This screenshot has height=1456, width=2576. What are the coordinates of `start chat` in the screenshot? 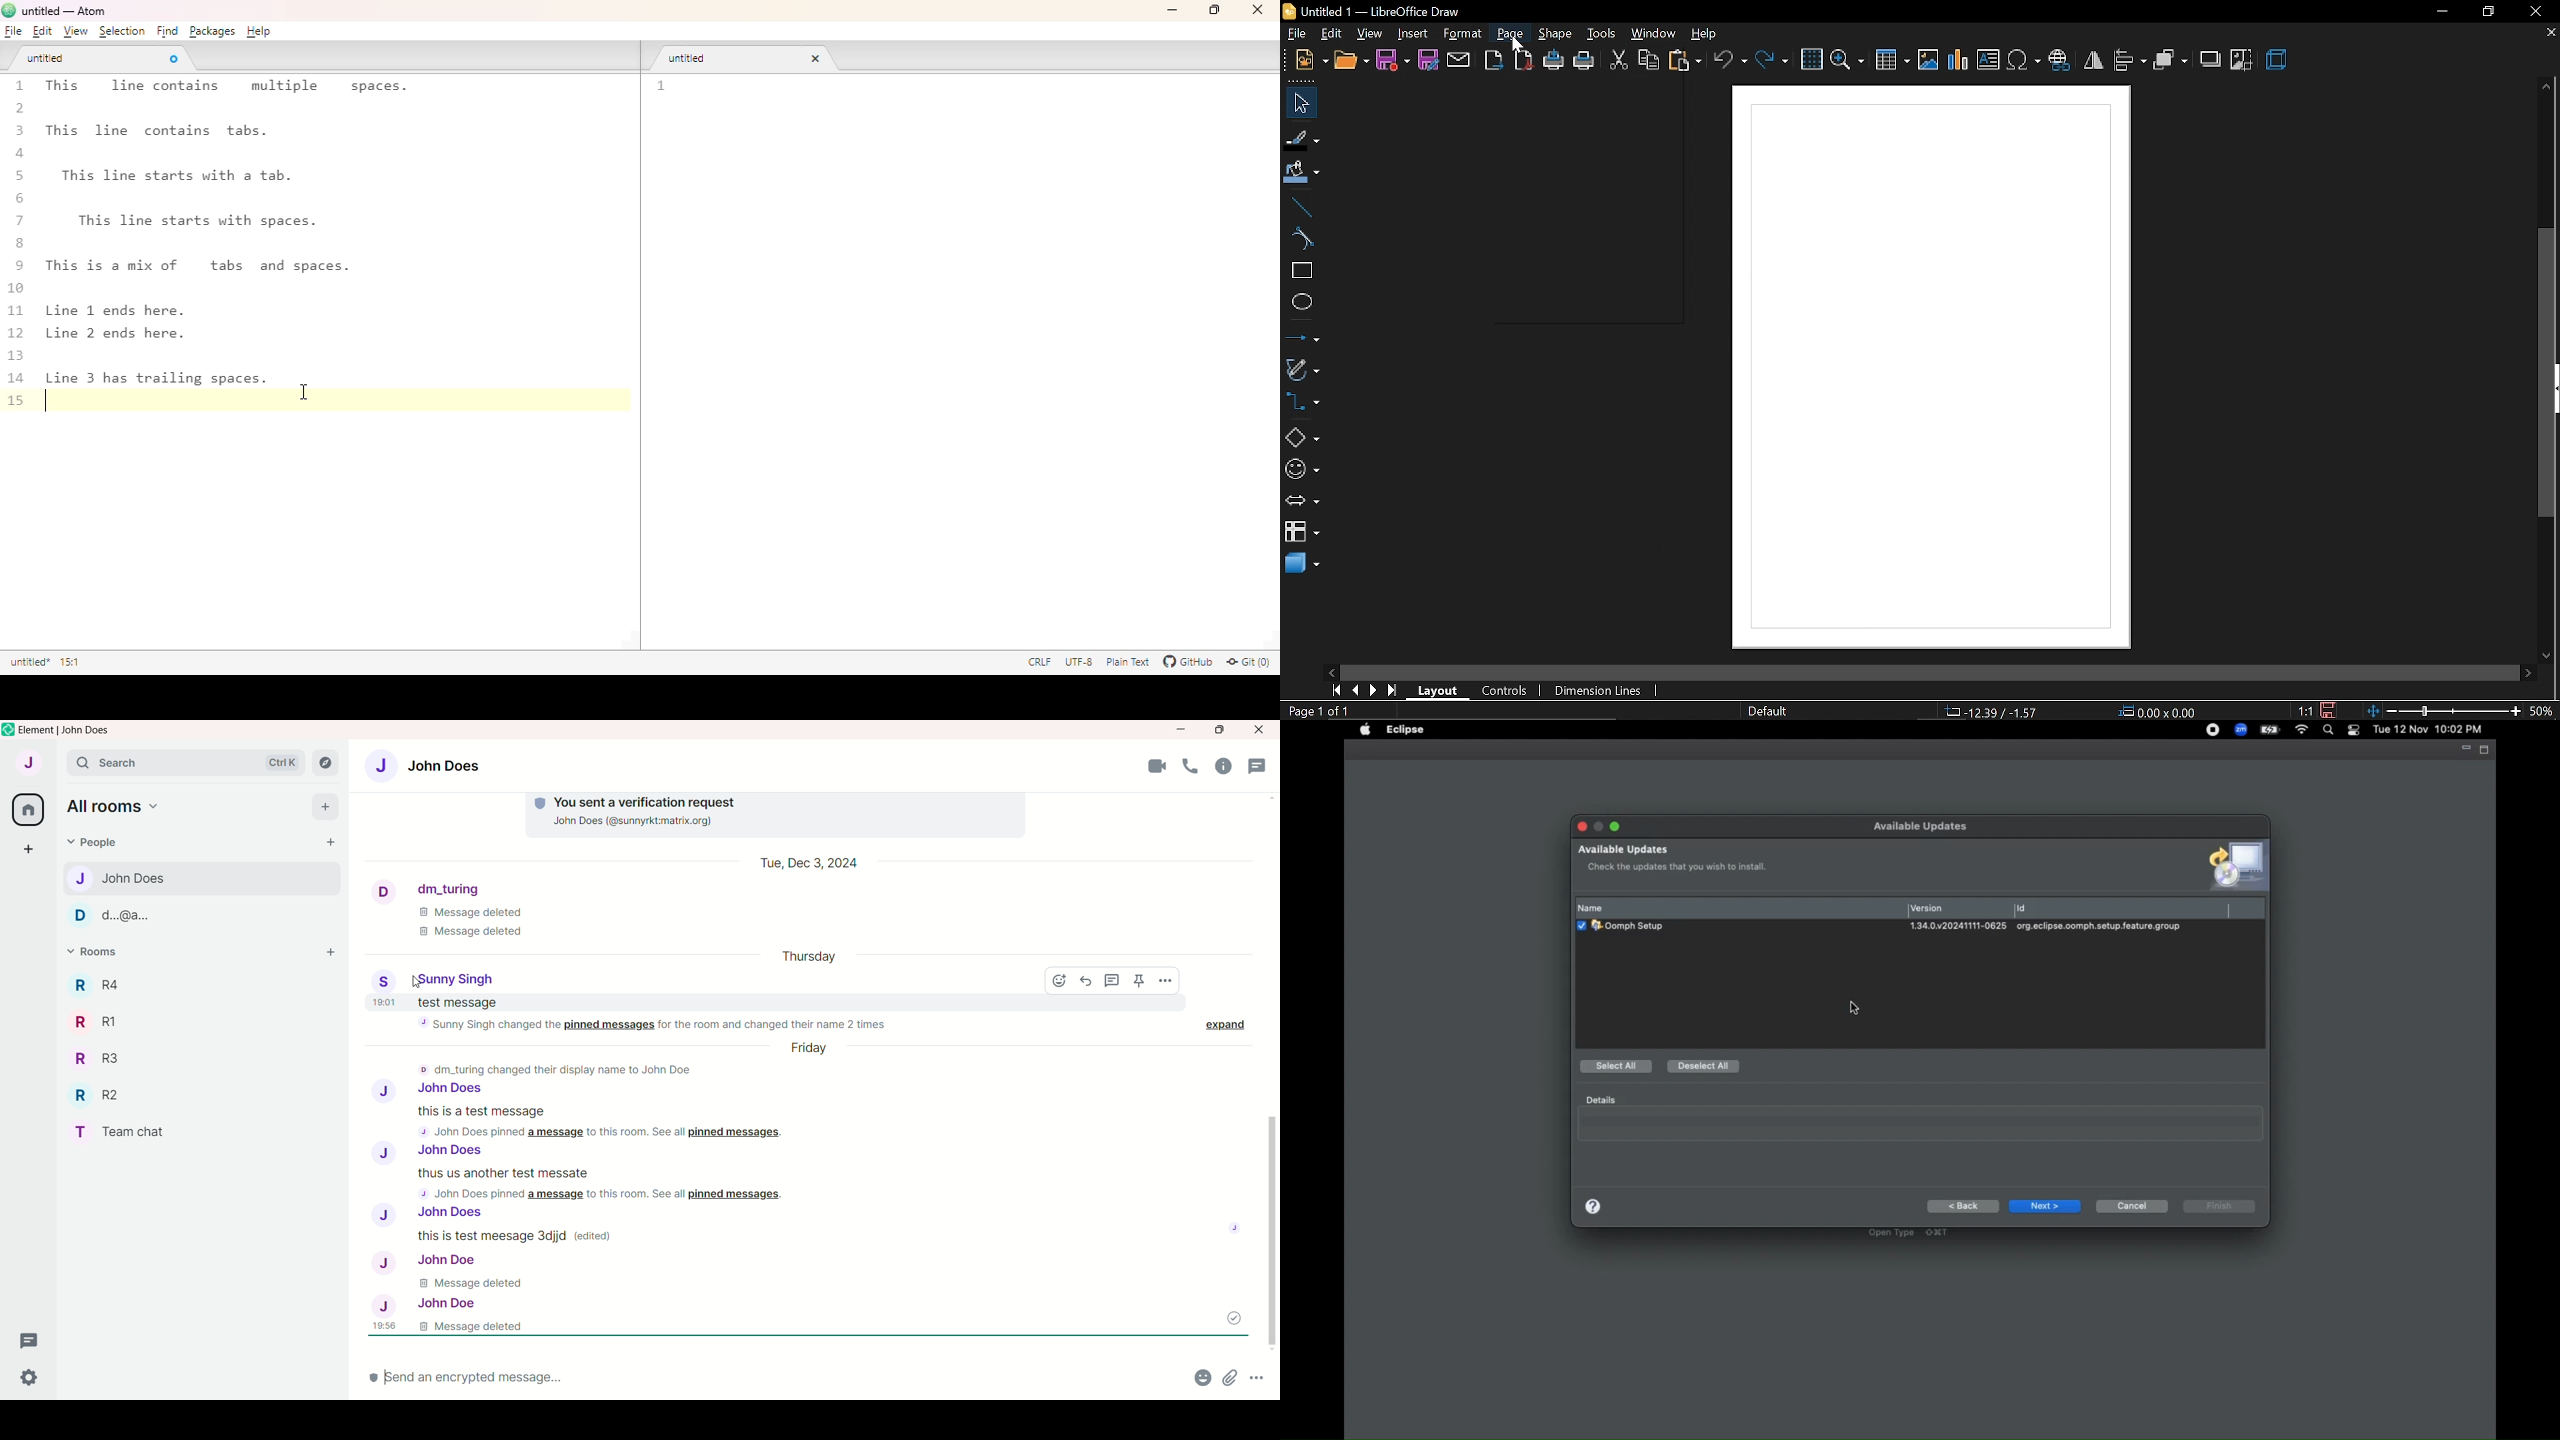 It's located at (325, 844).